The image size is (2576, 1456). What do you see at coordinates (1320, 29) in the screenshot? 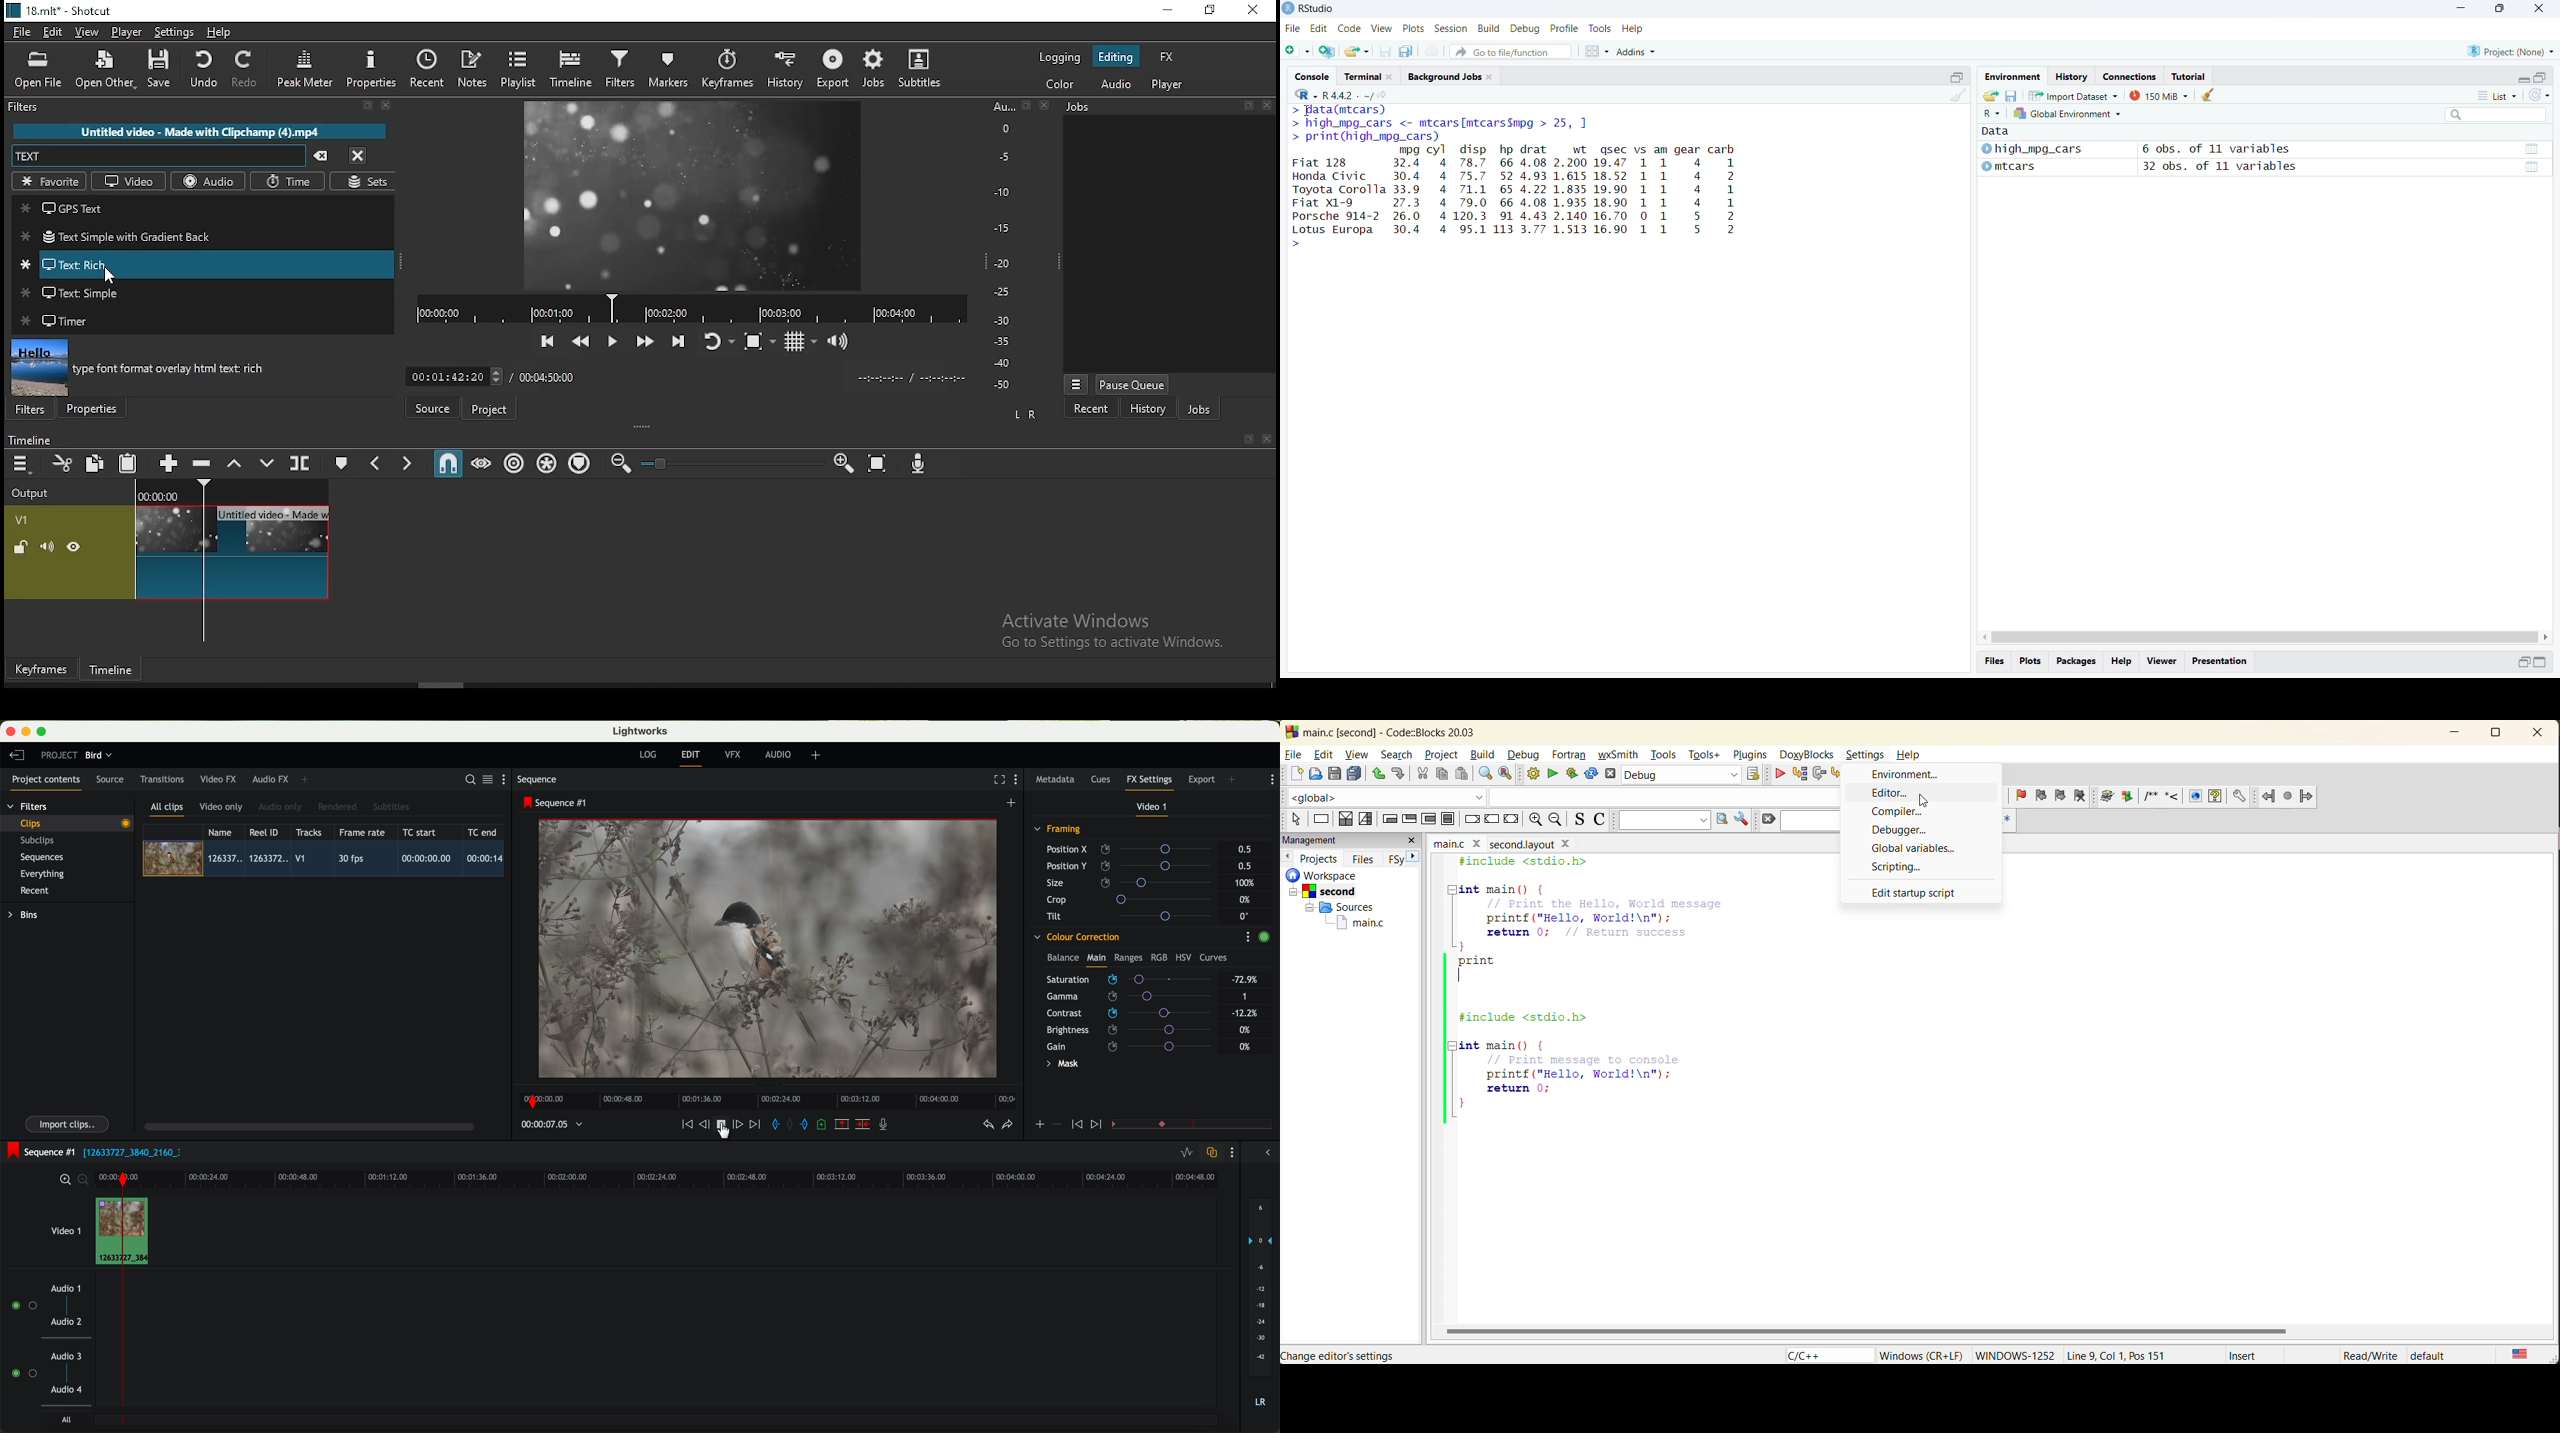
I see `Edit` at bounding box center [1320, 29].